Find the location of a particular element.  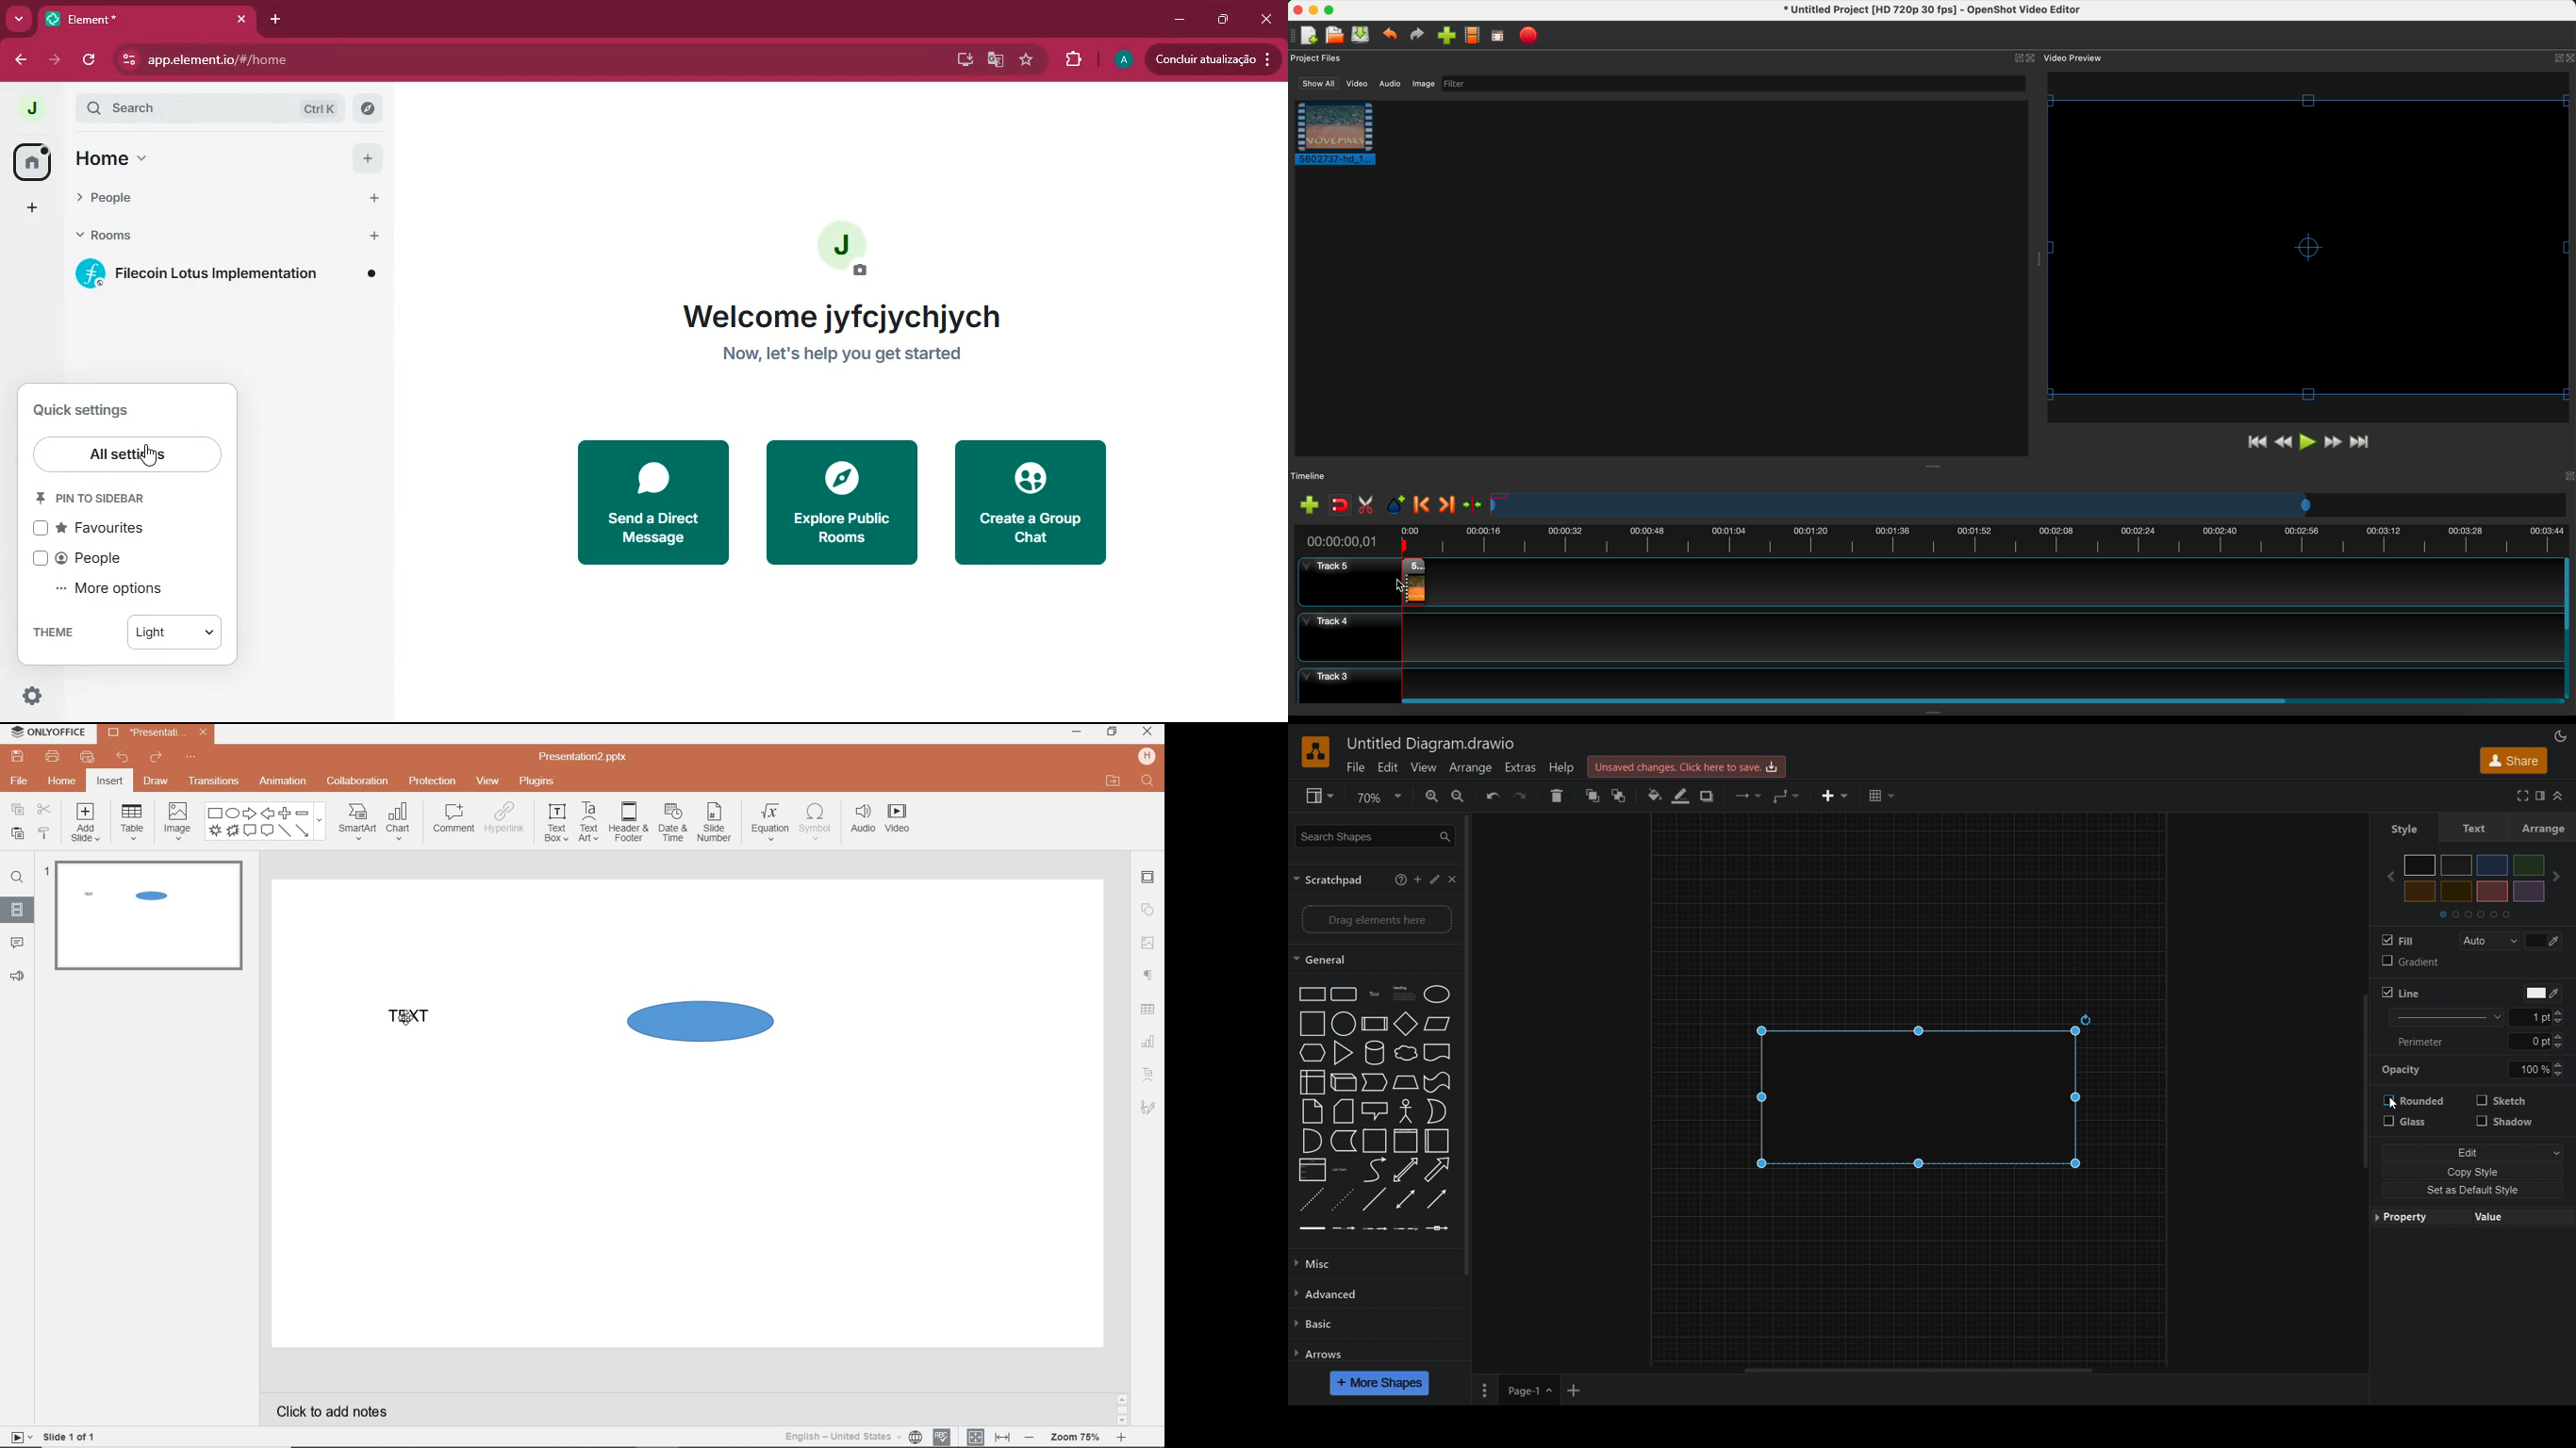

more is located at coordinates (19, 18).